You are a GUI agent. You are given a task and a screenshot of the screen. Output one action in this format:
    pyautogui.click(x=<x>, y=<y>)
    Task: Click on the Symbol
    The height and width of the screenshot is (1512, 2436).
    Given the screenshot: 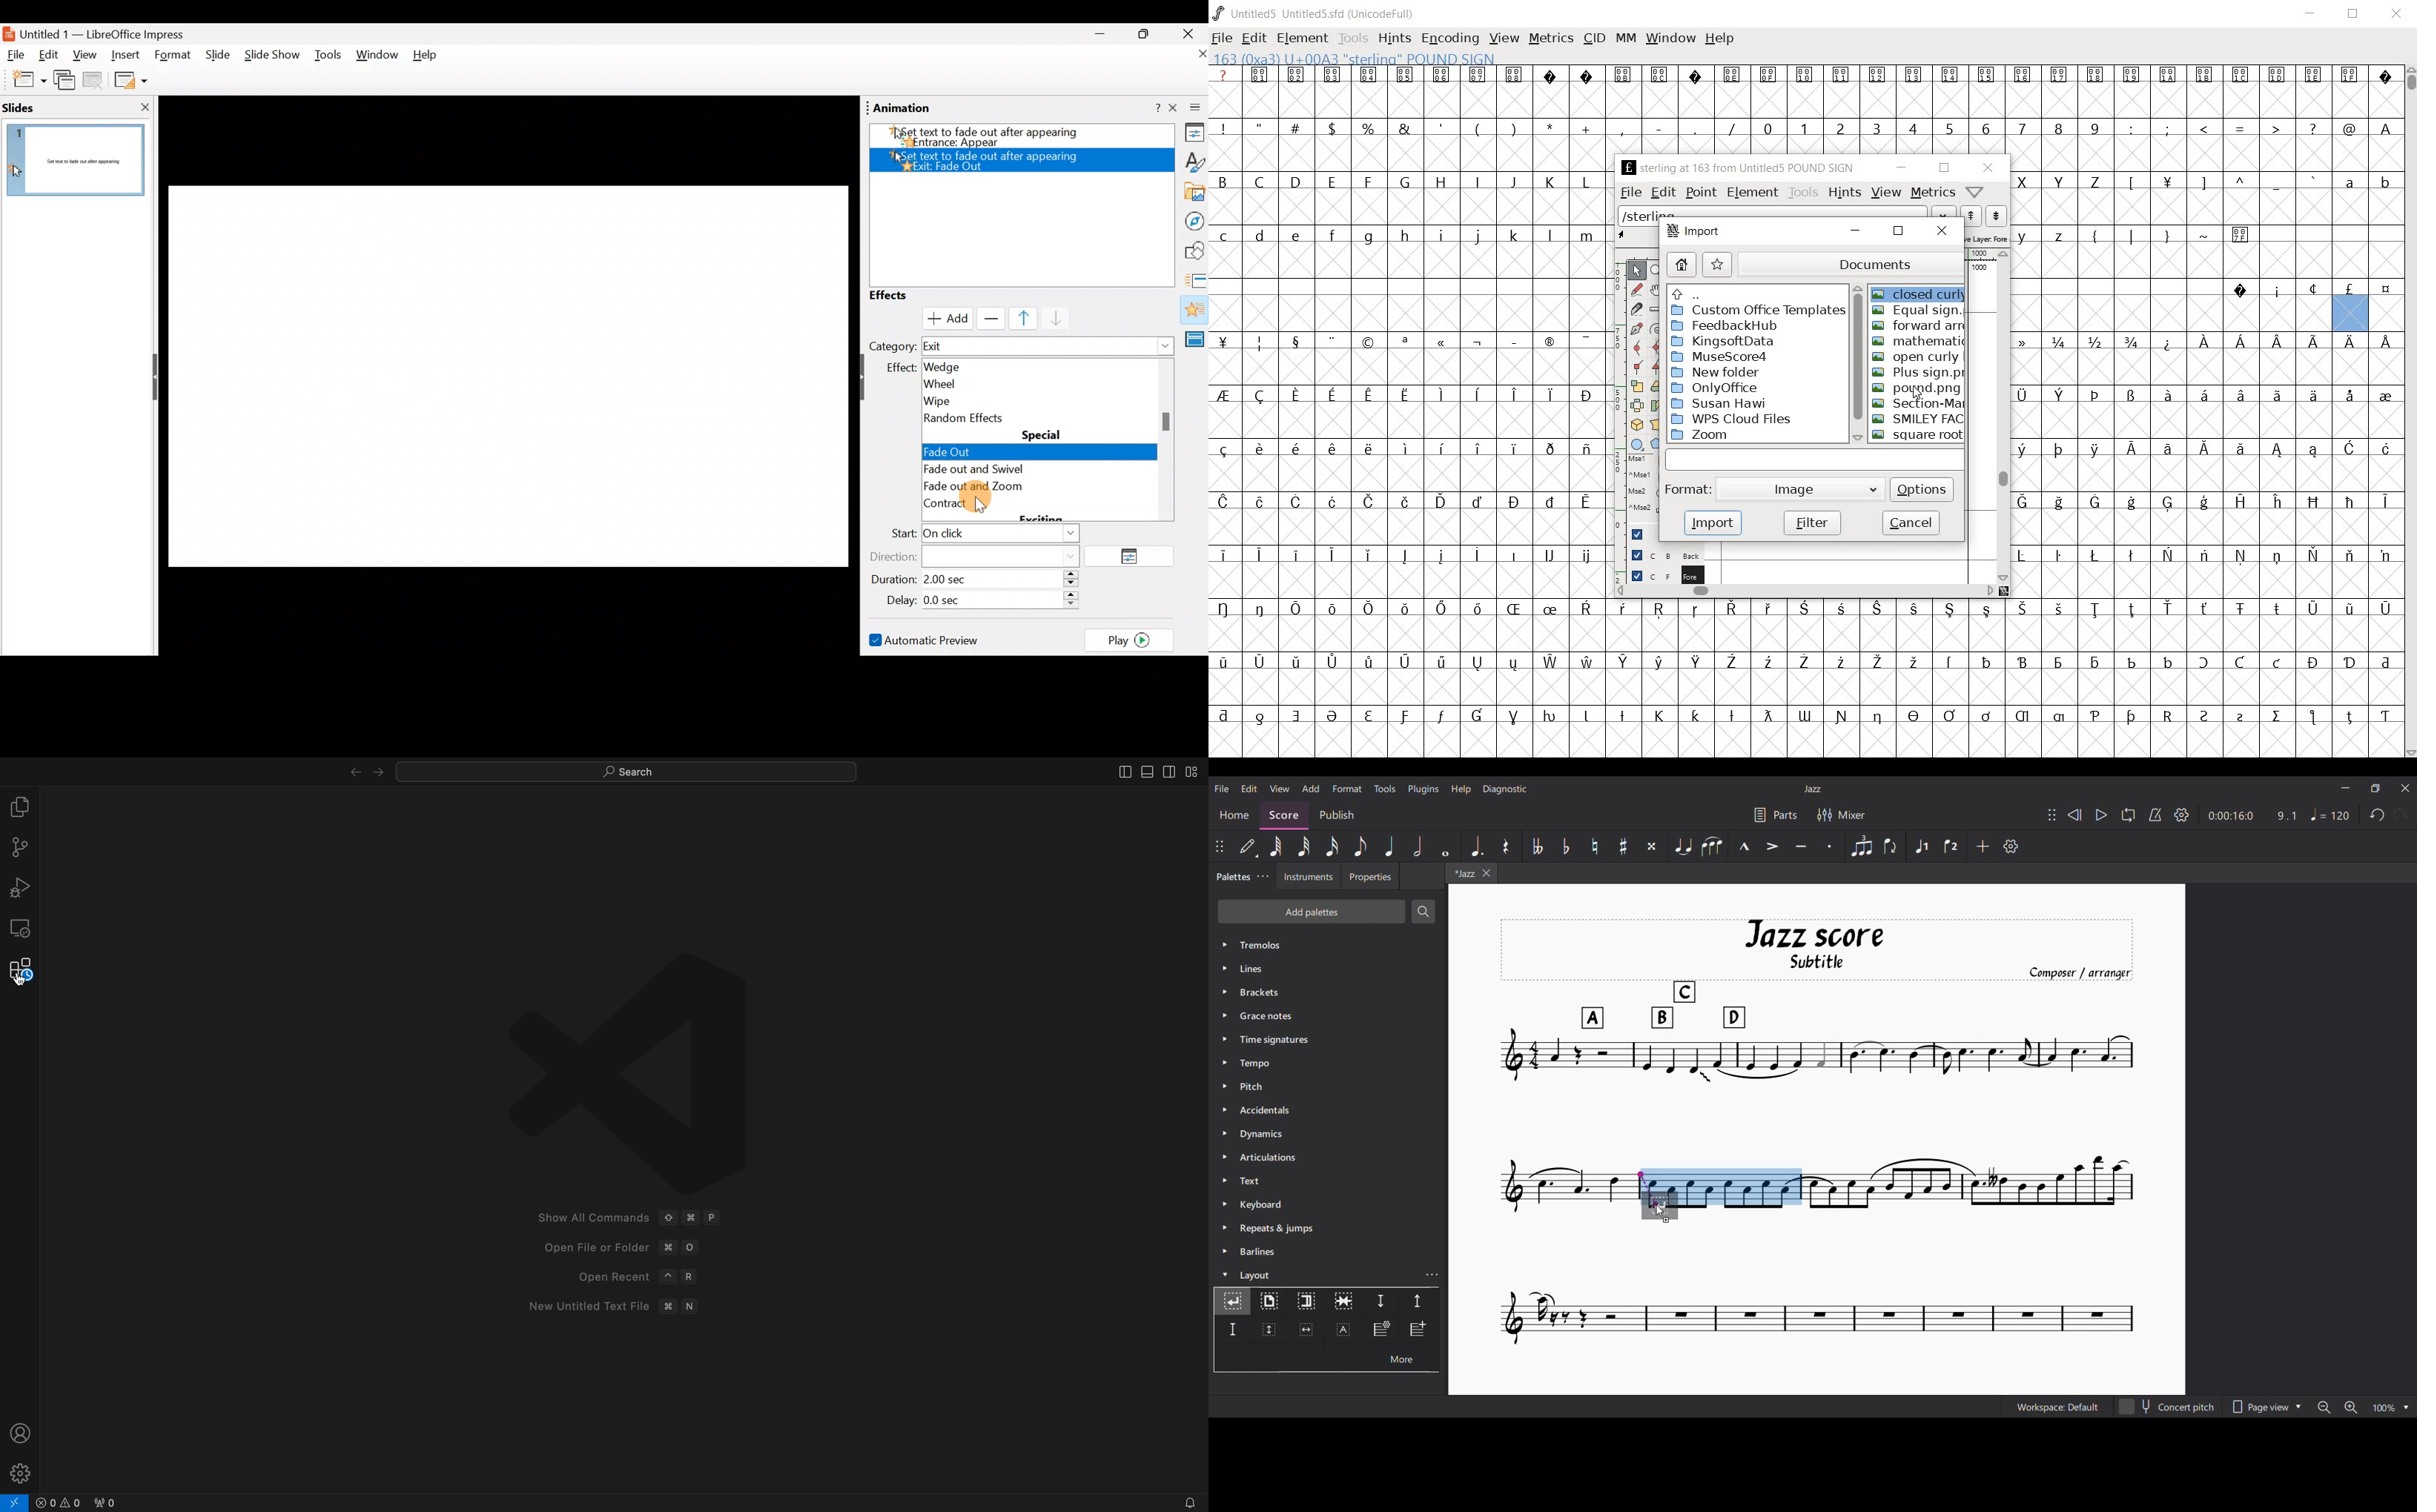 What is the action you would take?
    pyautogui.click(x=2027, y=502)
    